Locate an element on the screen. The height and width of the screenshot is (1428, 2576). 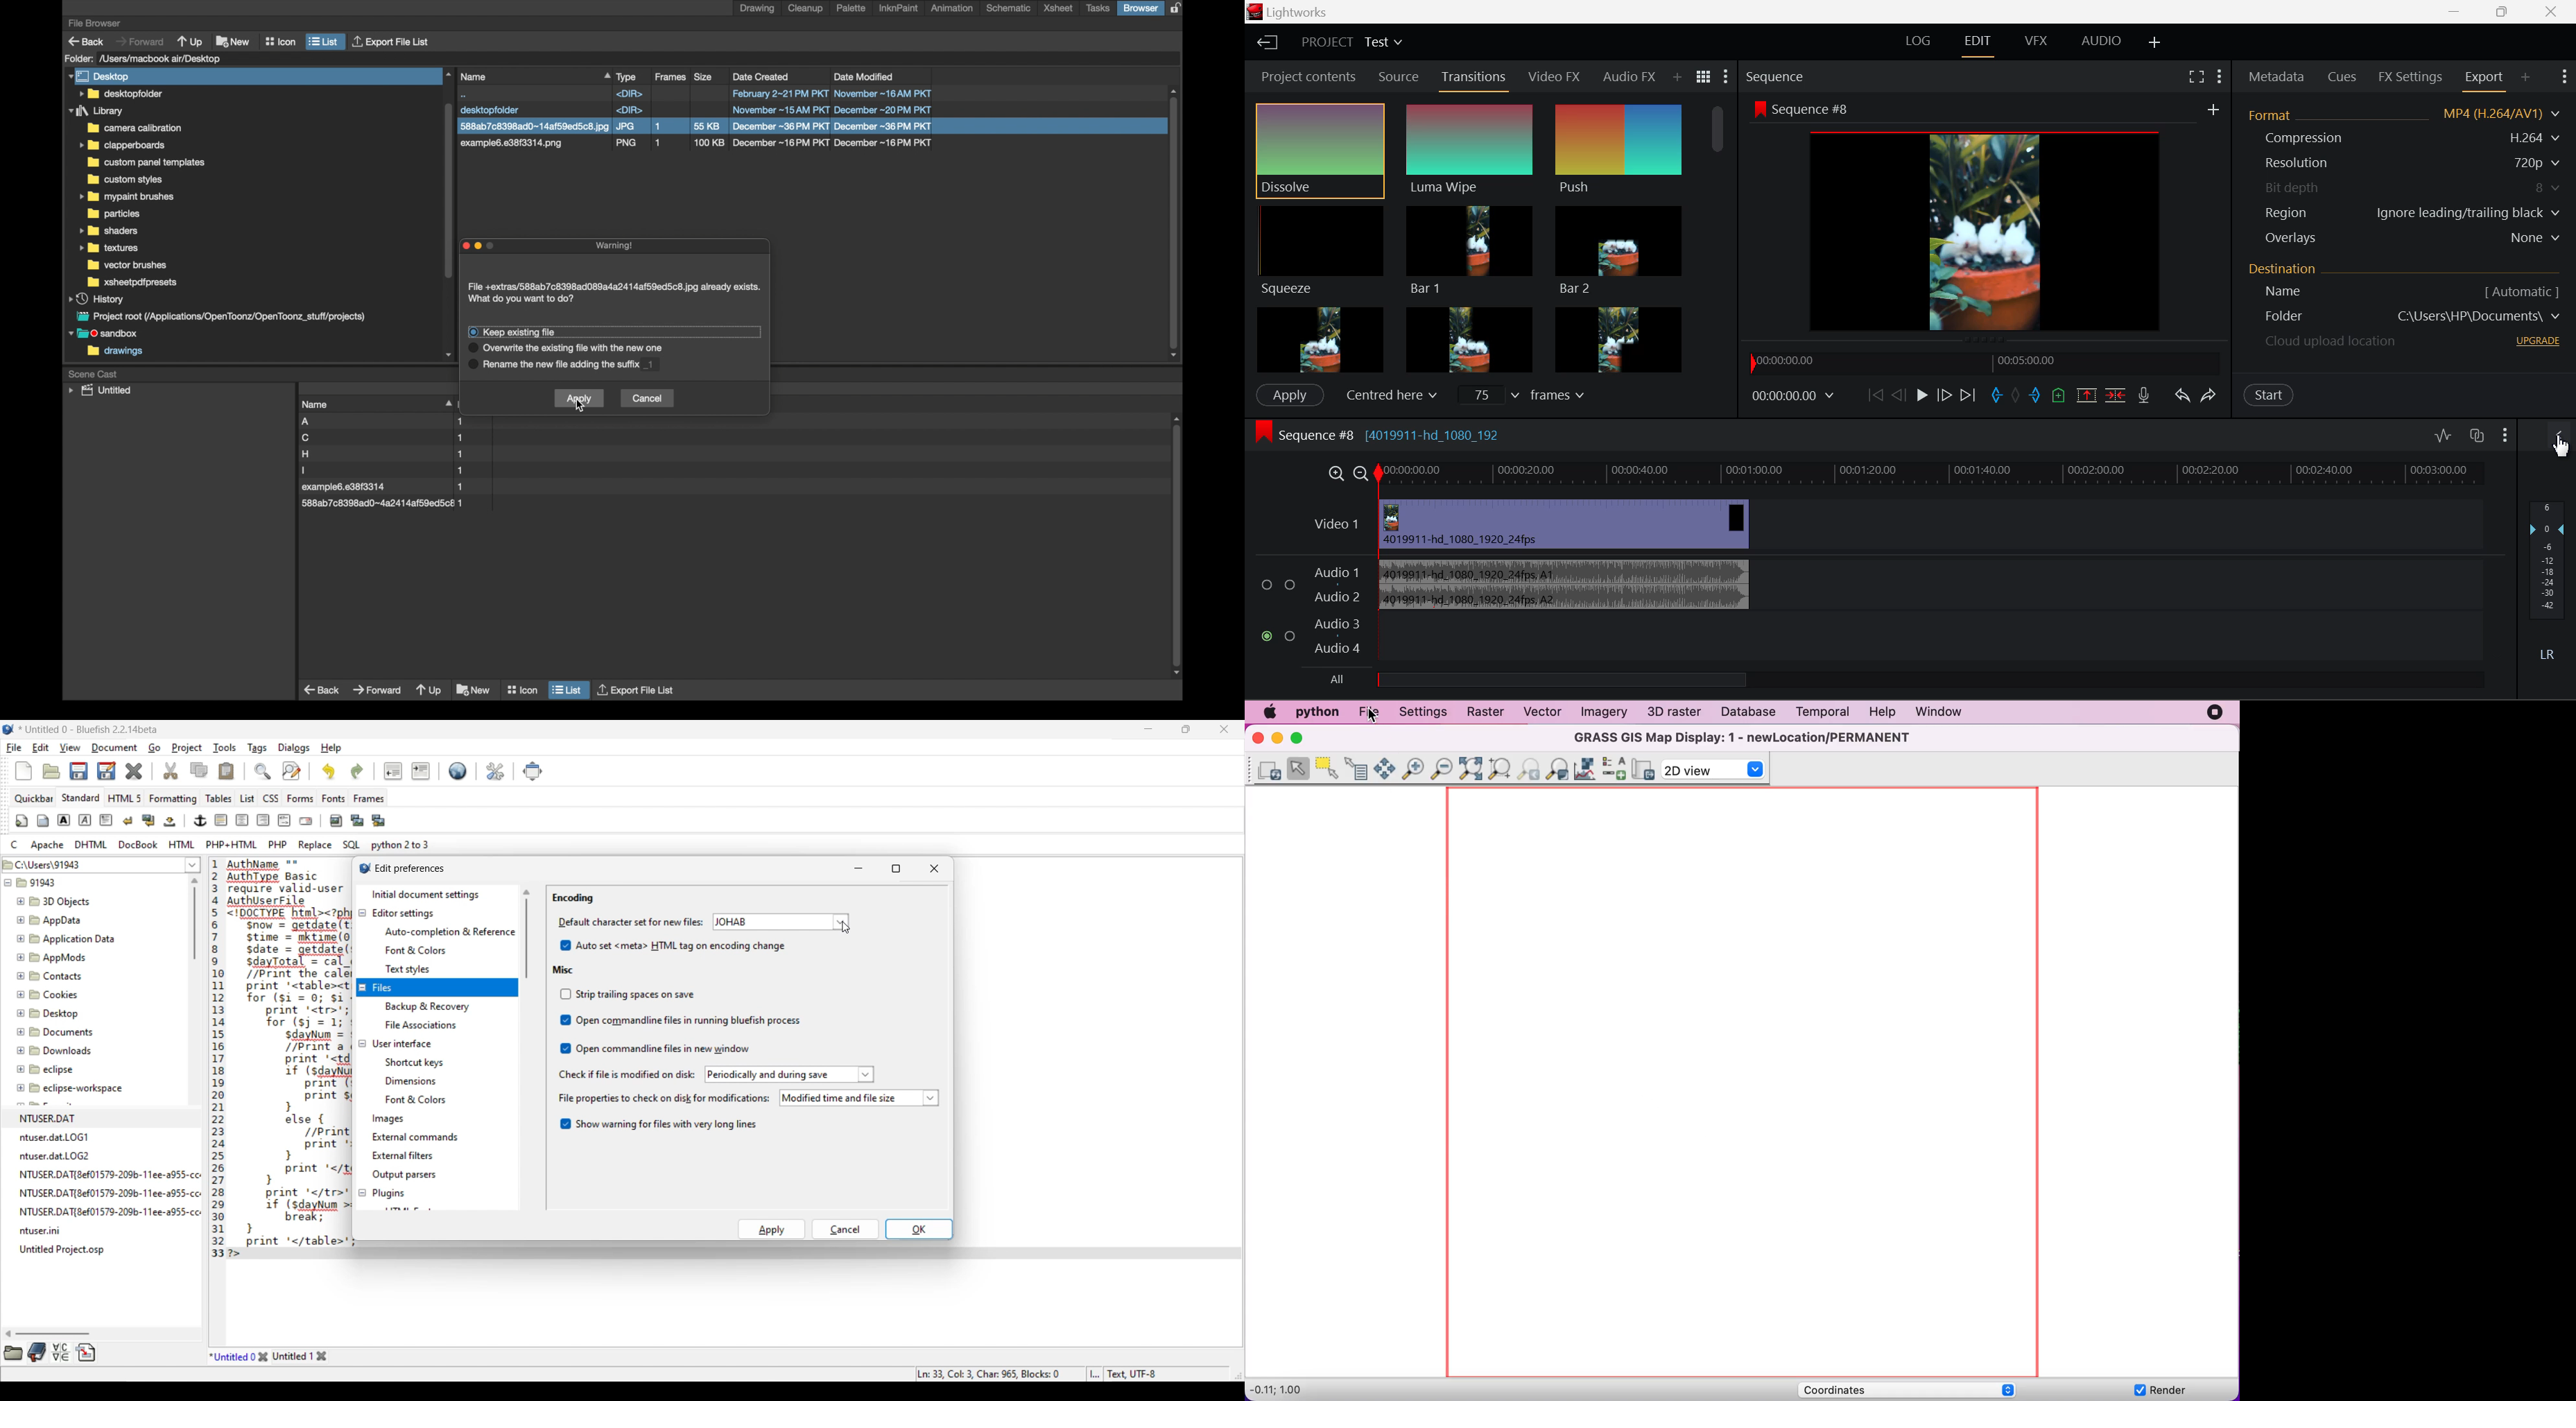
List of folder location is located at coordinates (193, 865).